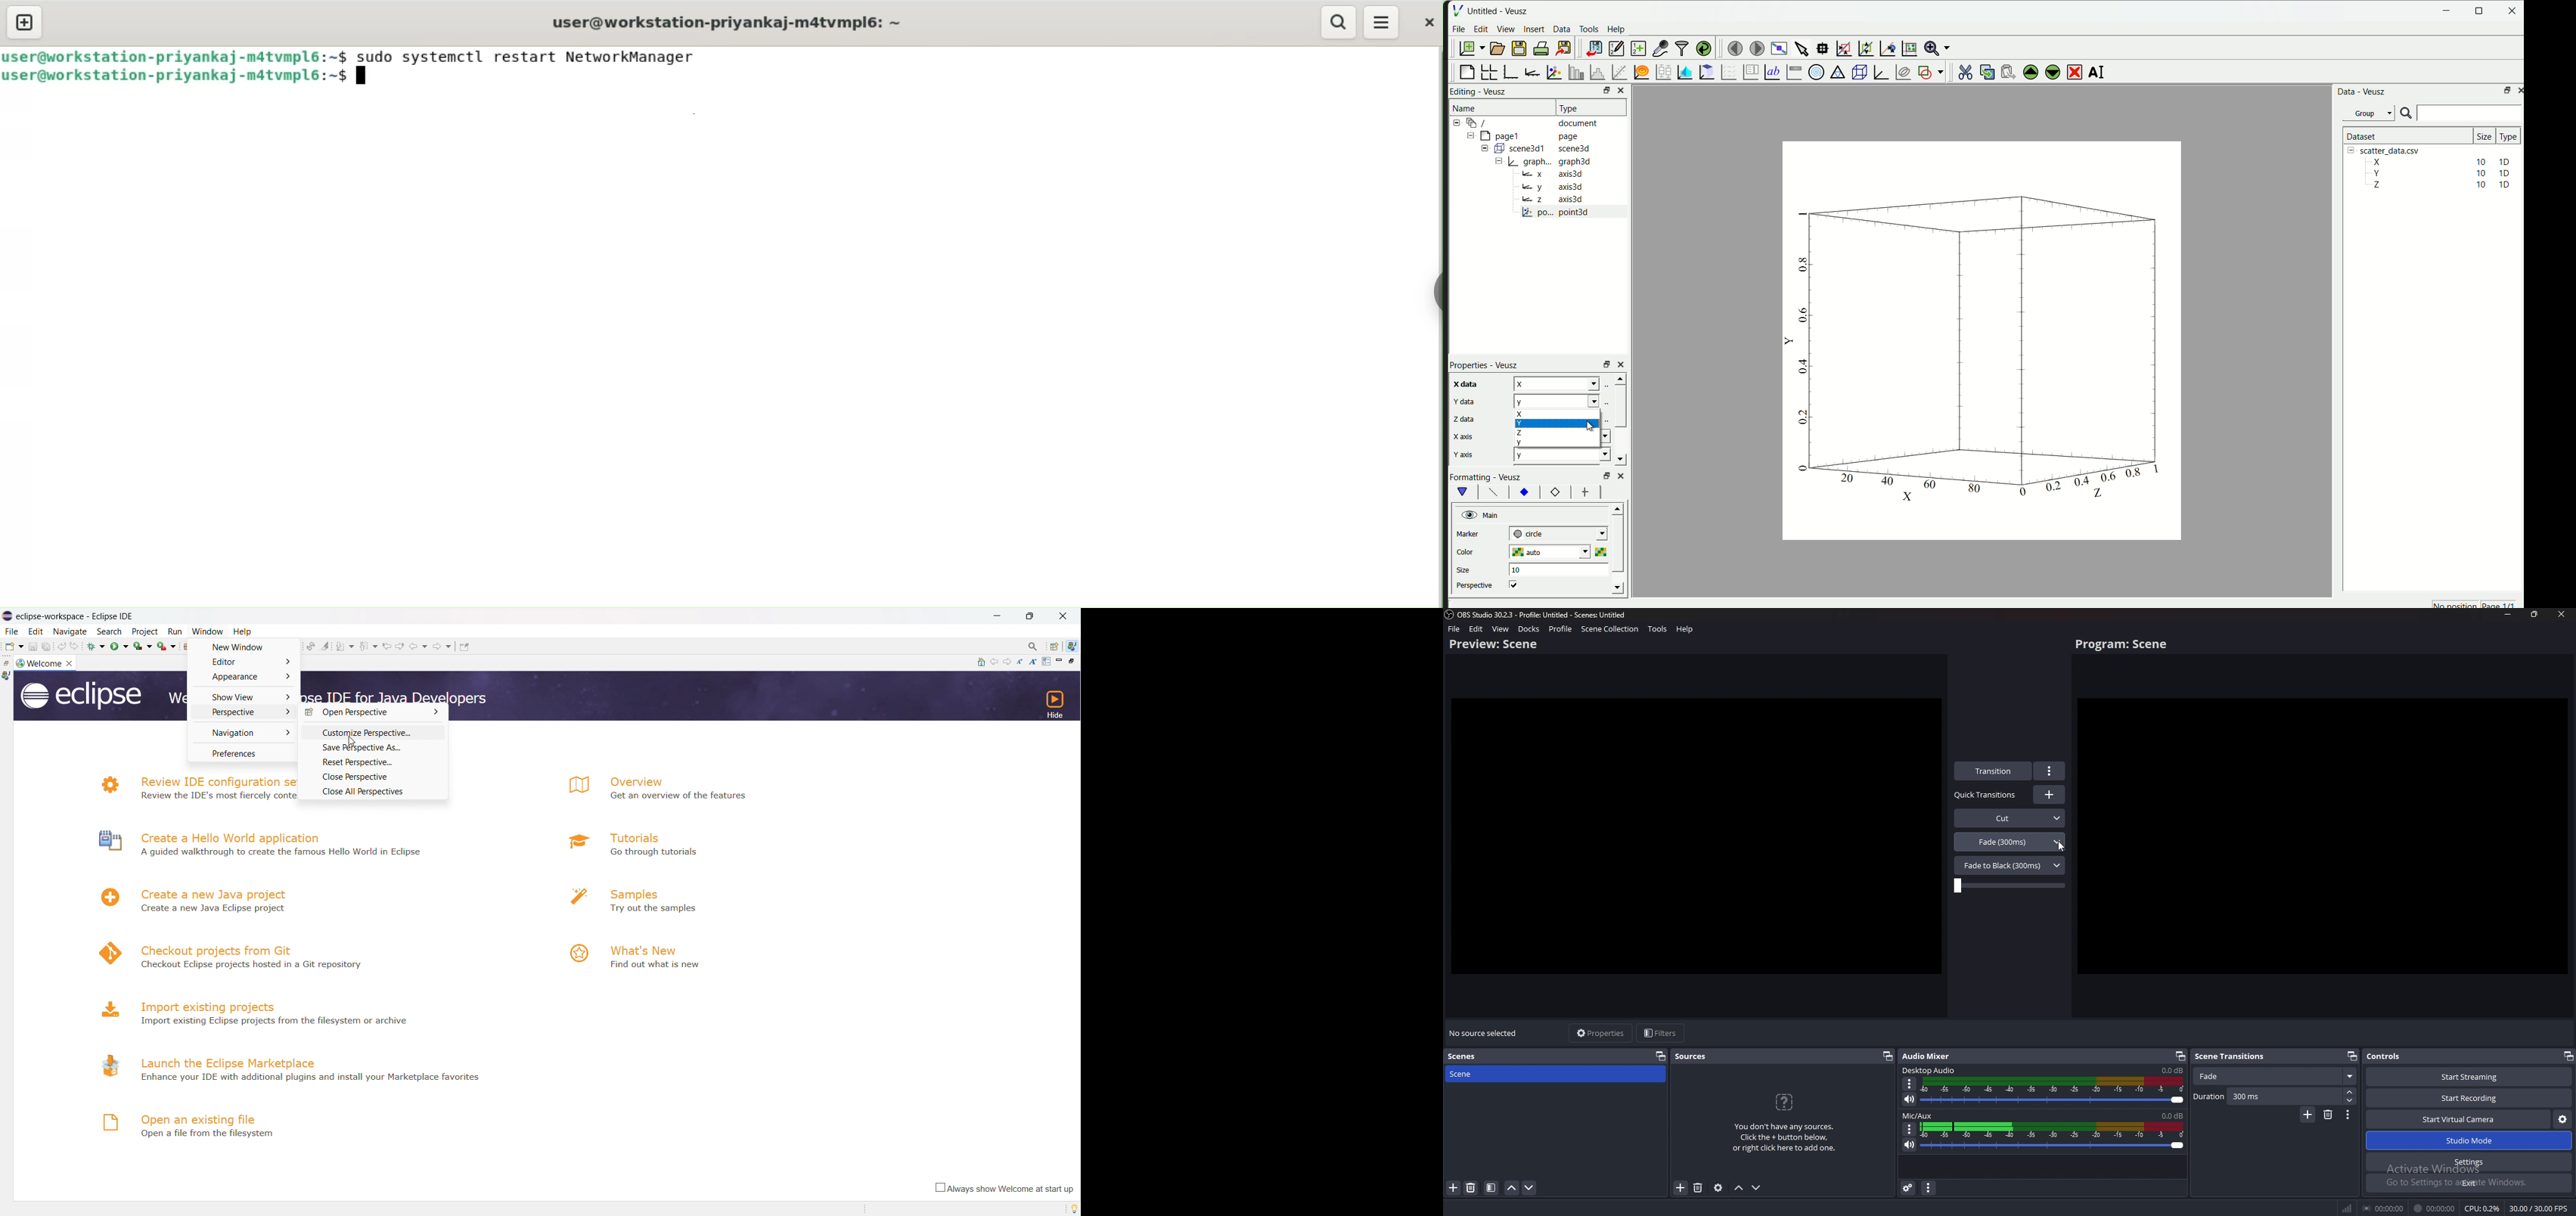 Image resolution: width=2576 pixels, height=1232 pixels. Describe the element at coordinates (2535, 614) in the screenshot. I see `resize` at that location.